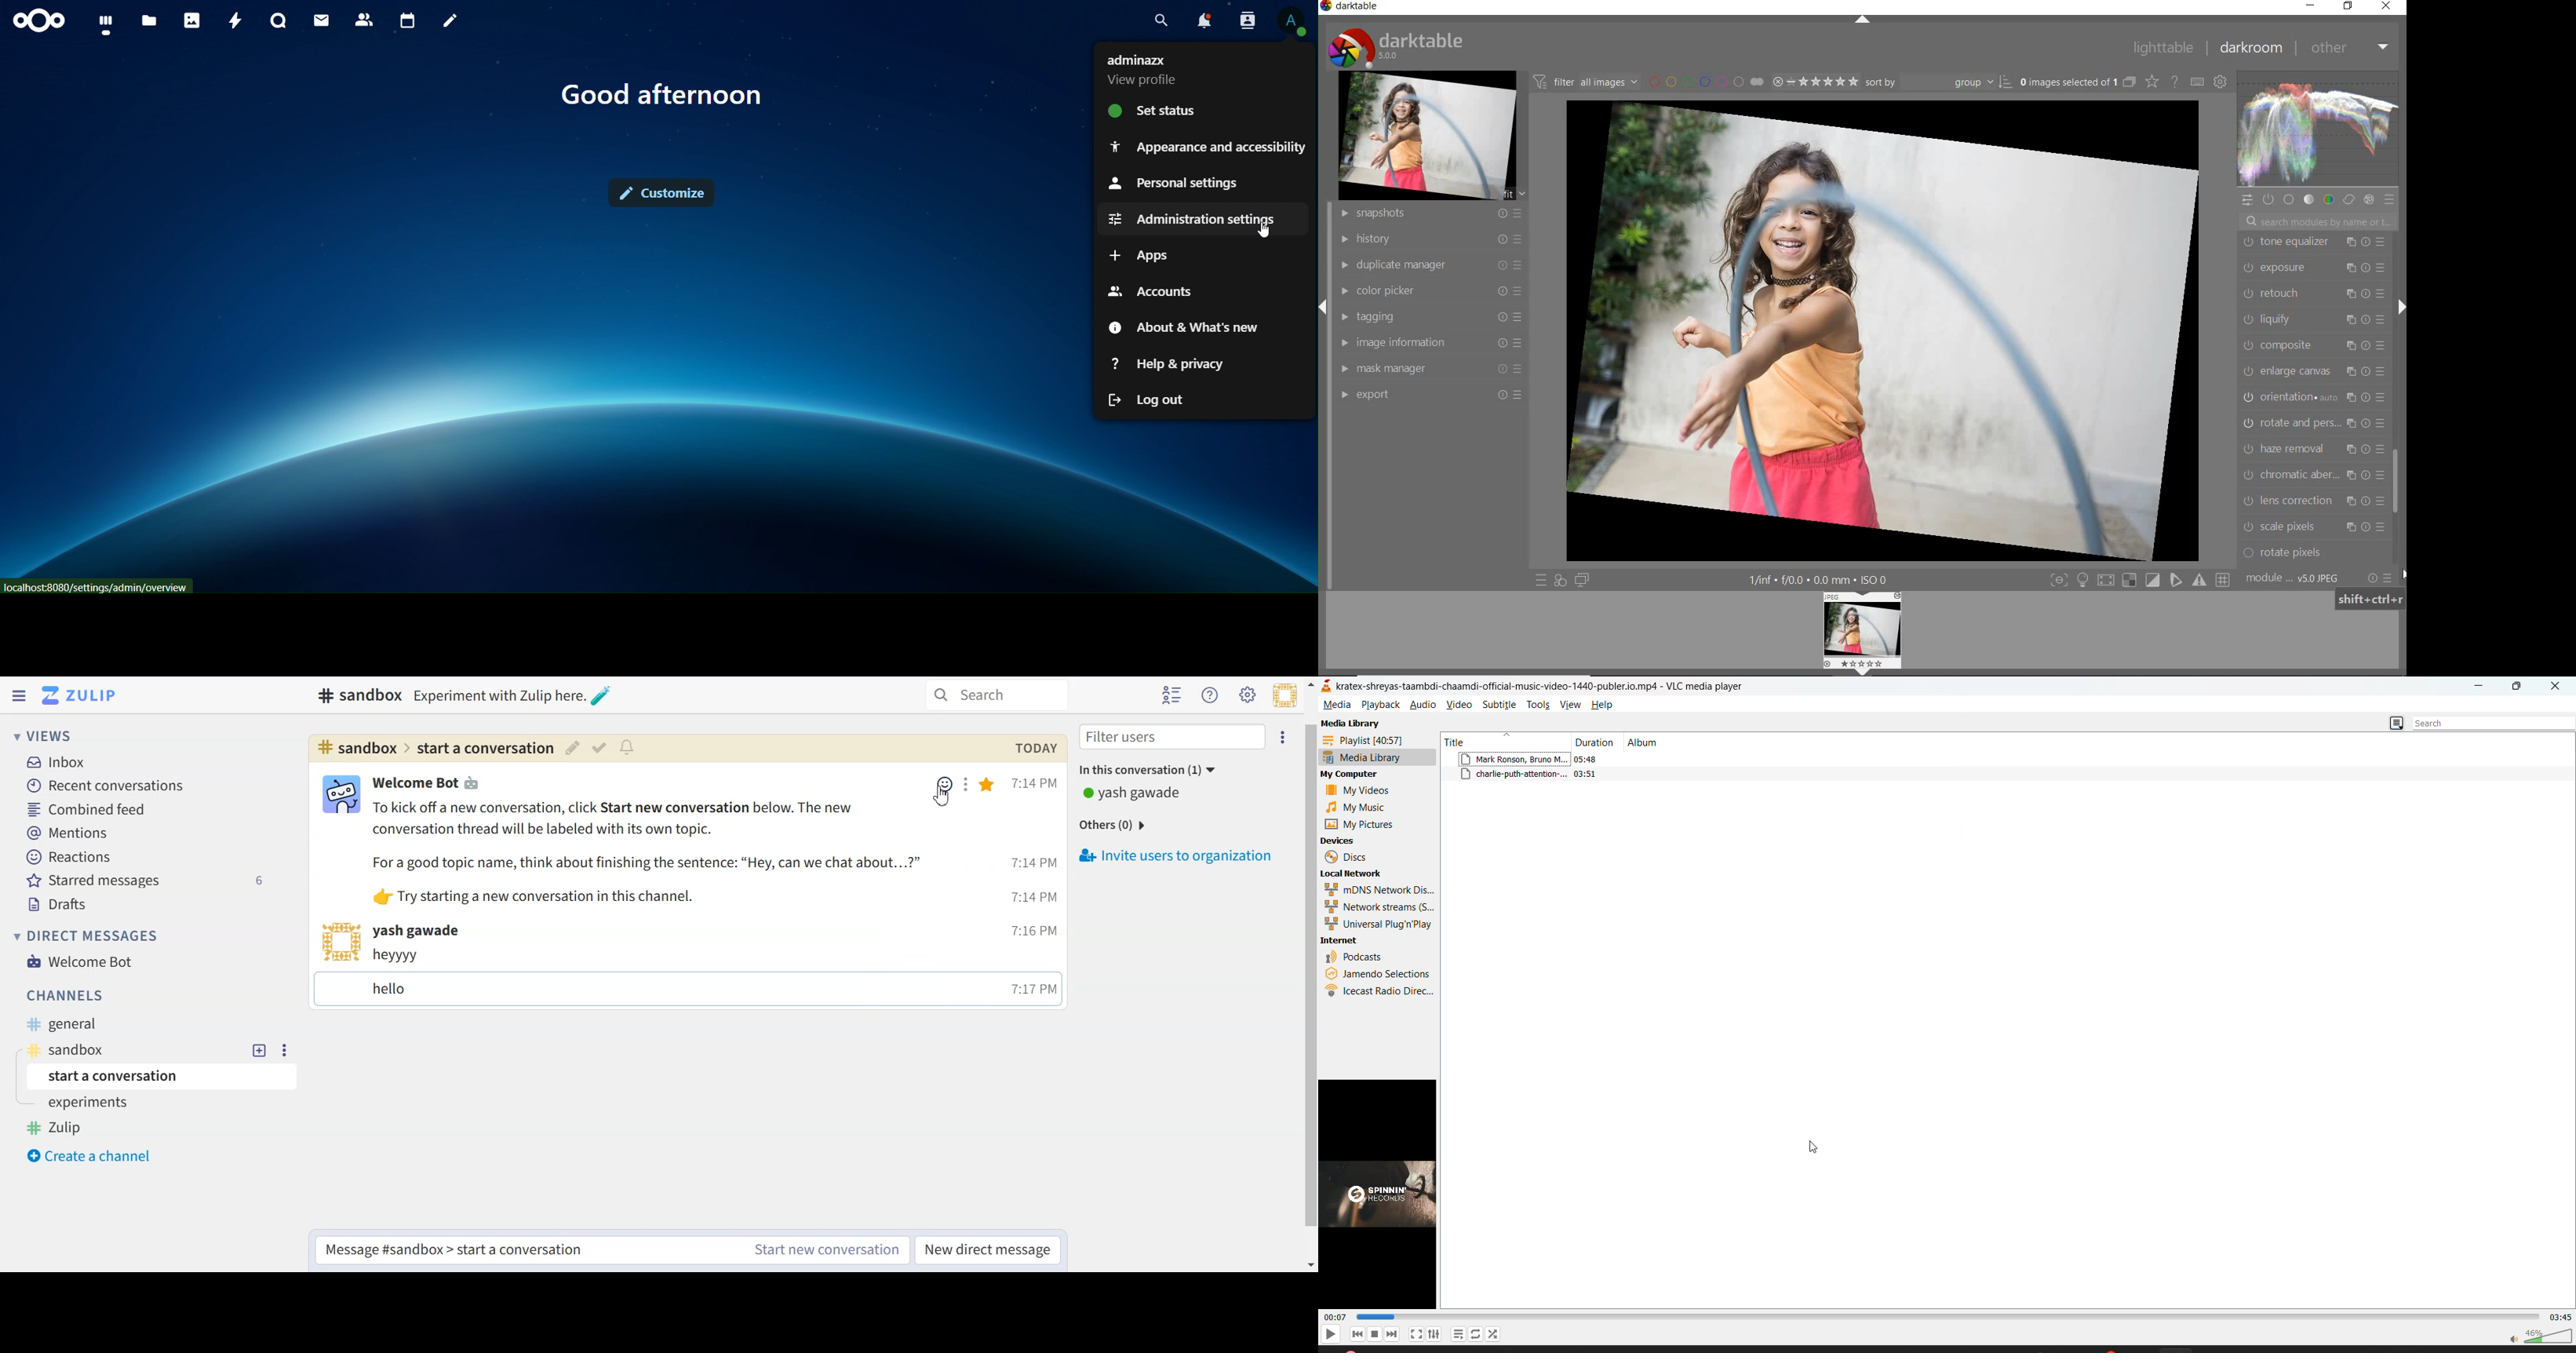 The image size is (2576, 1372). What do you see at coordinates (2482, 688) in the screenshot?
I see `minimize` at bounding box center [2482, 688].